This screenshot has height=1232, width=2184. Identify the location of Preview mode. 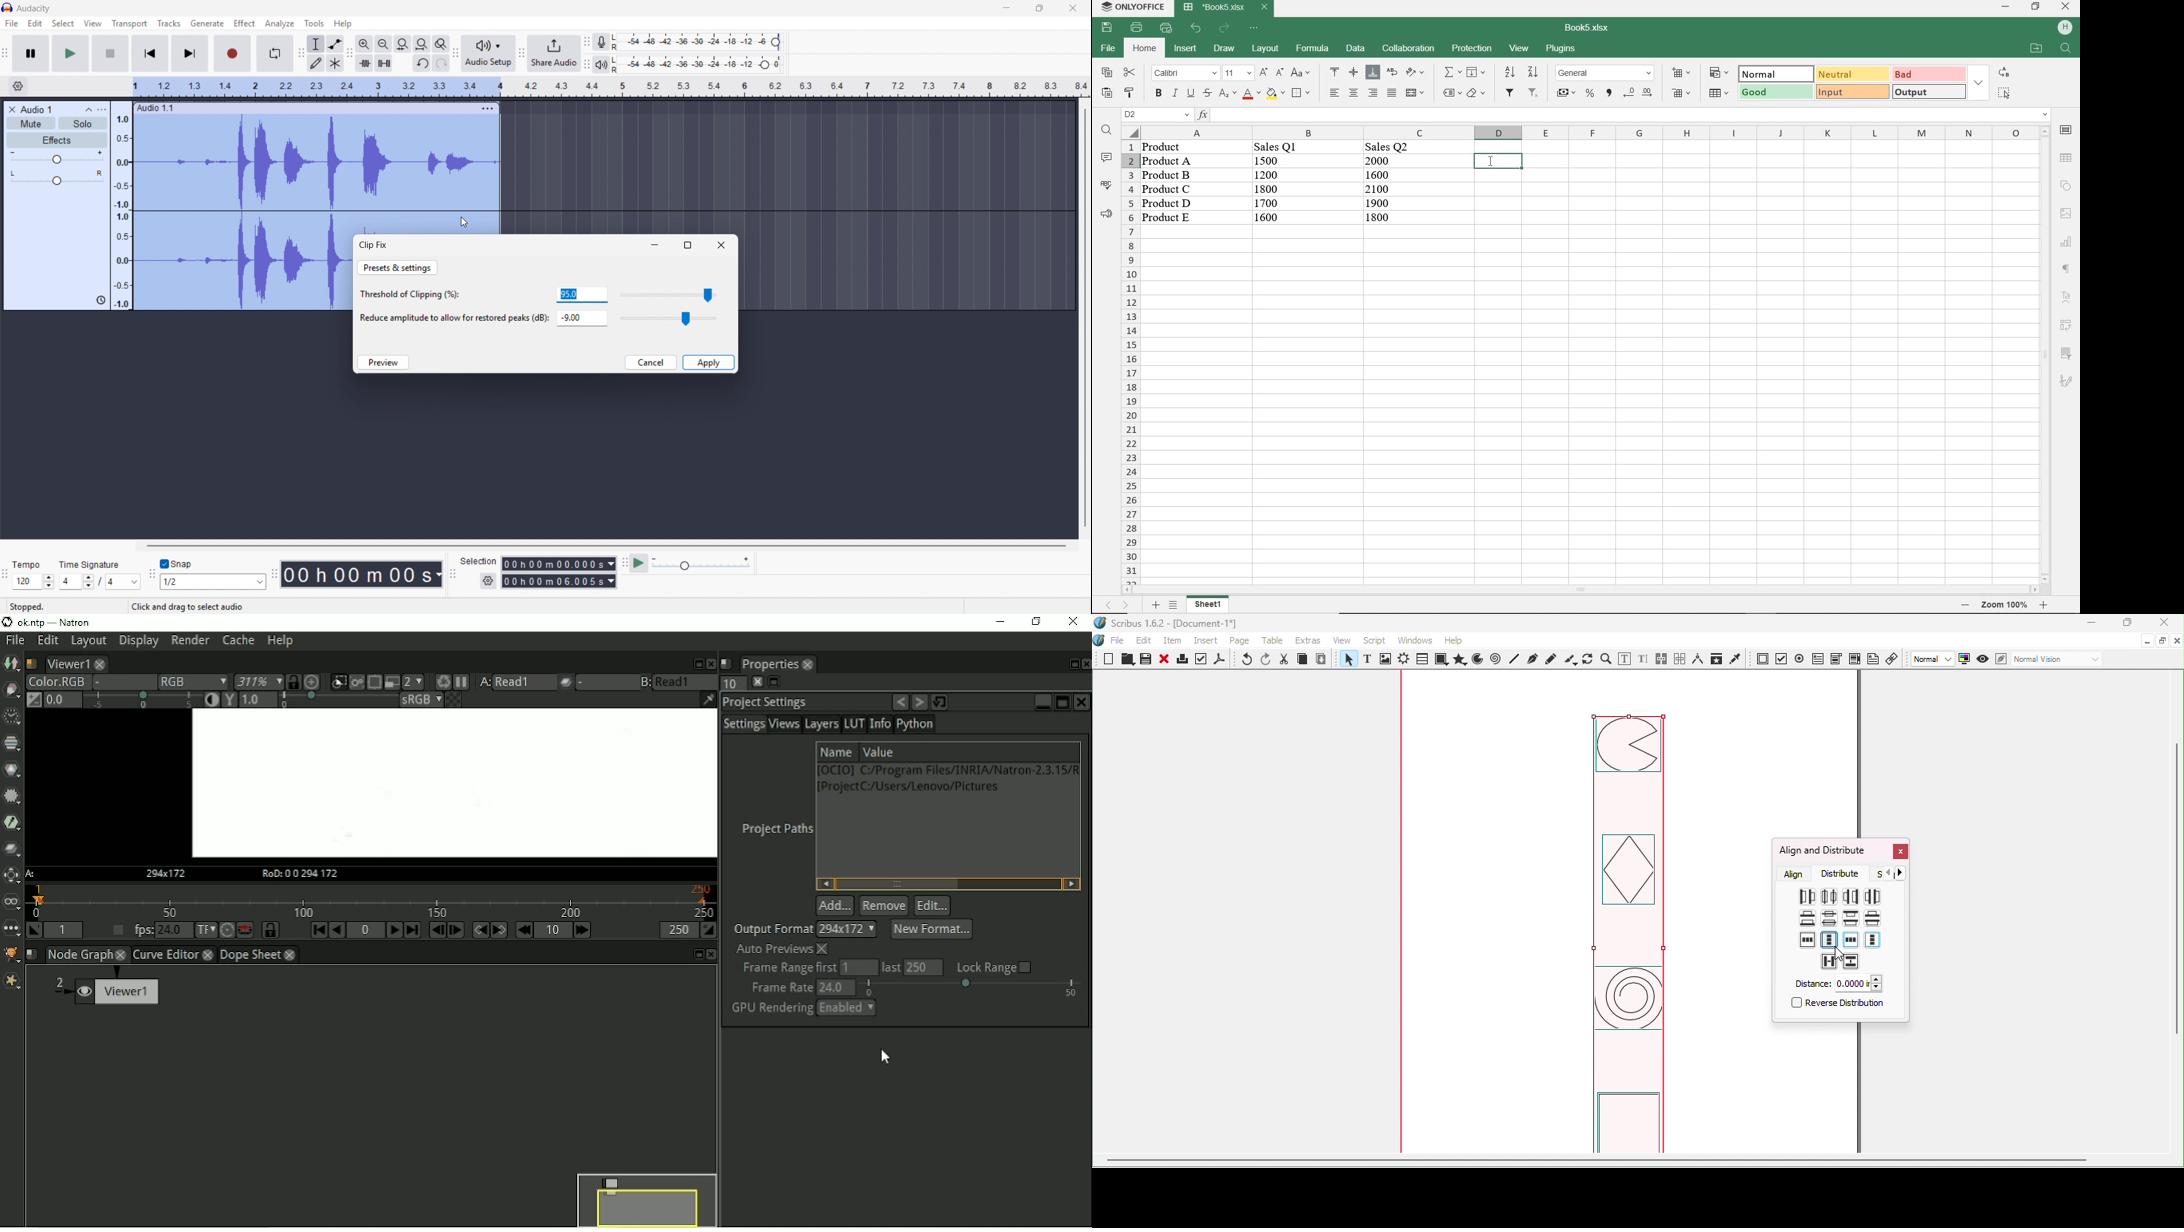
(1983, 660).